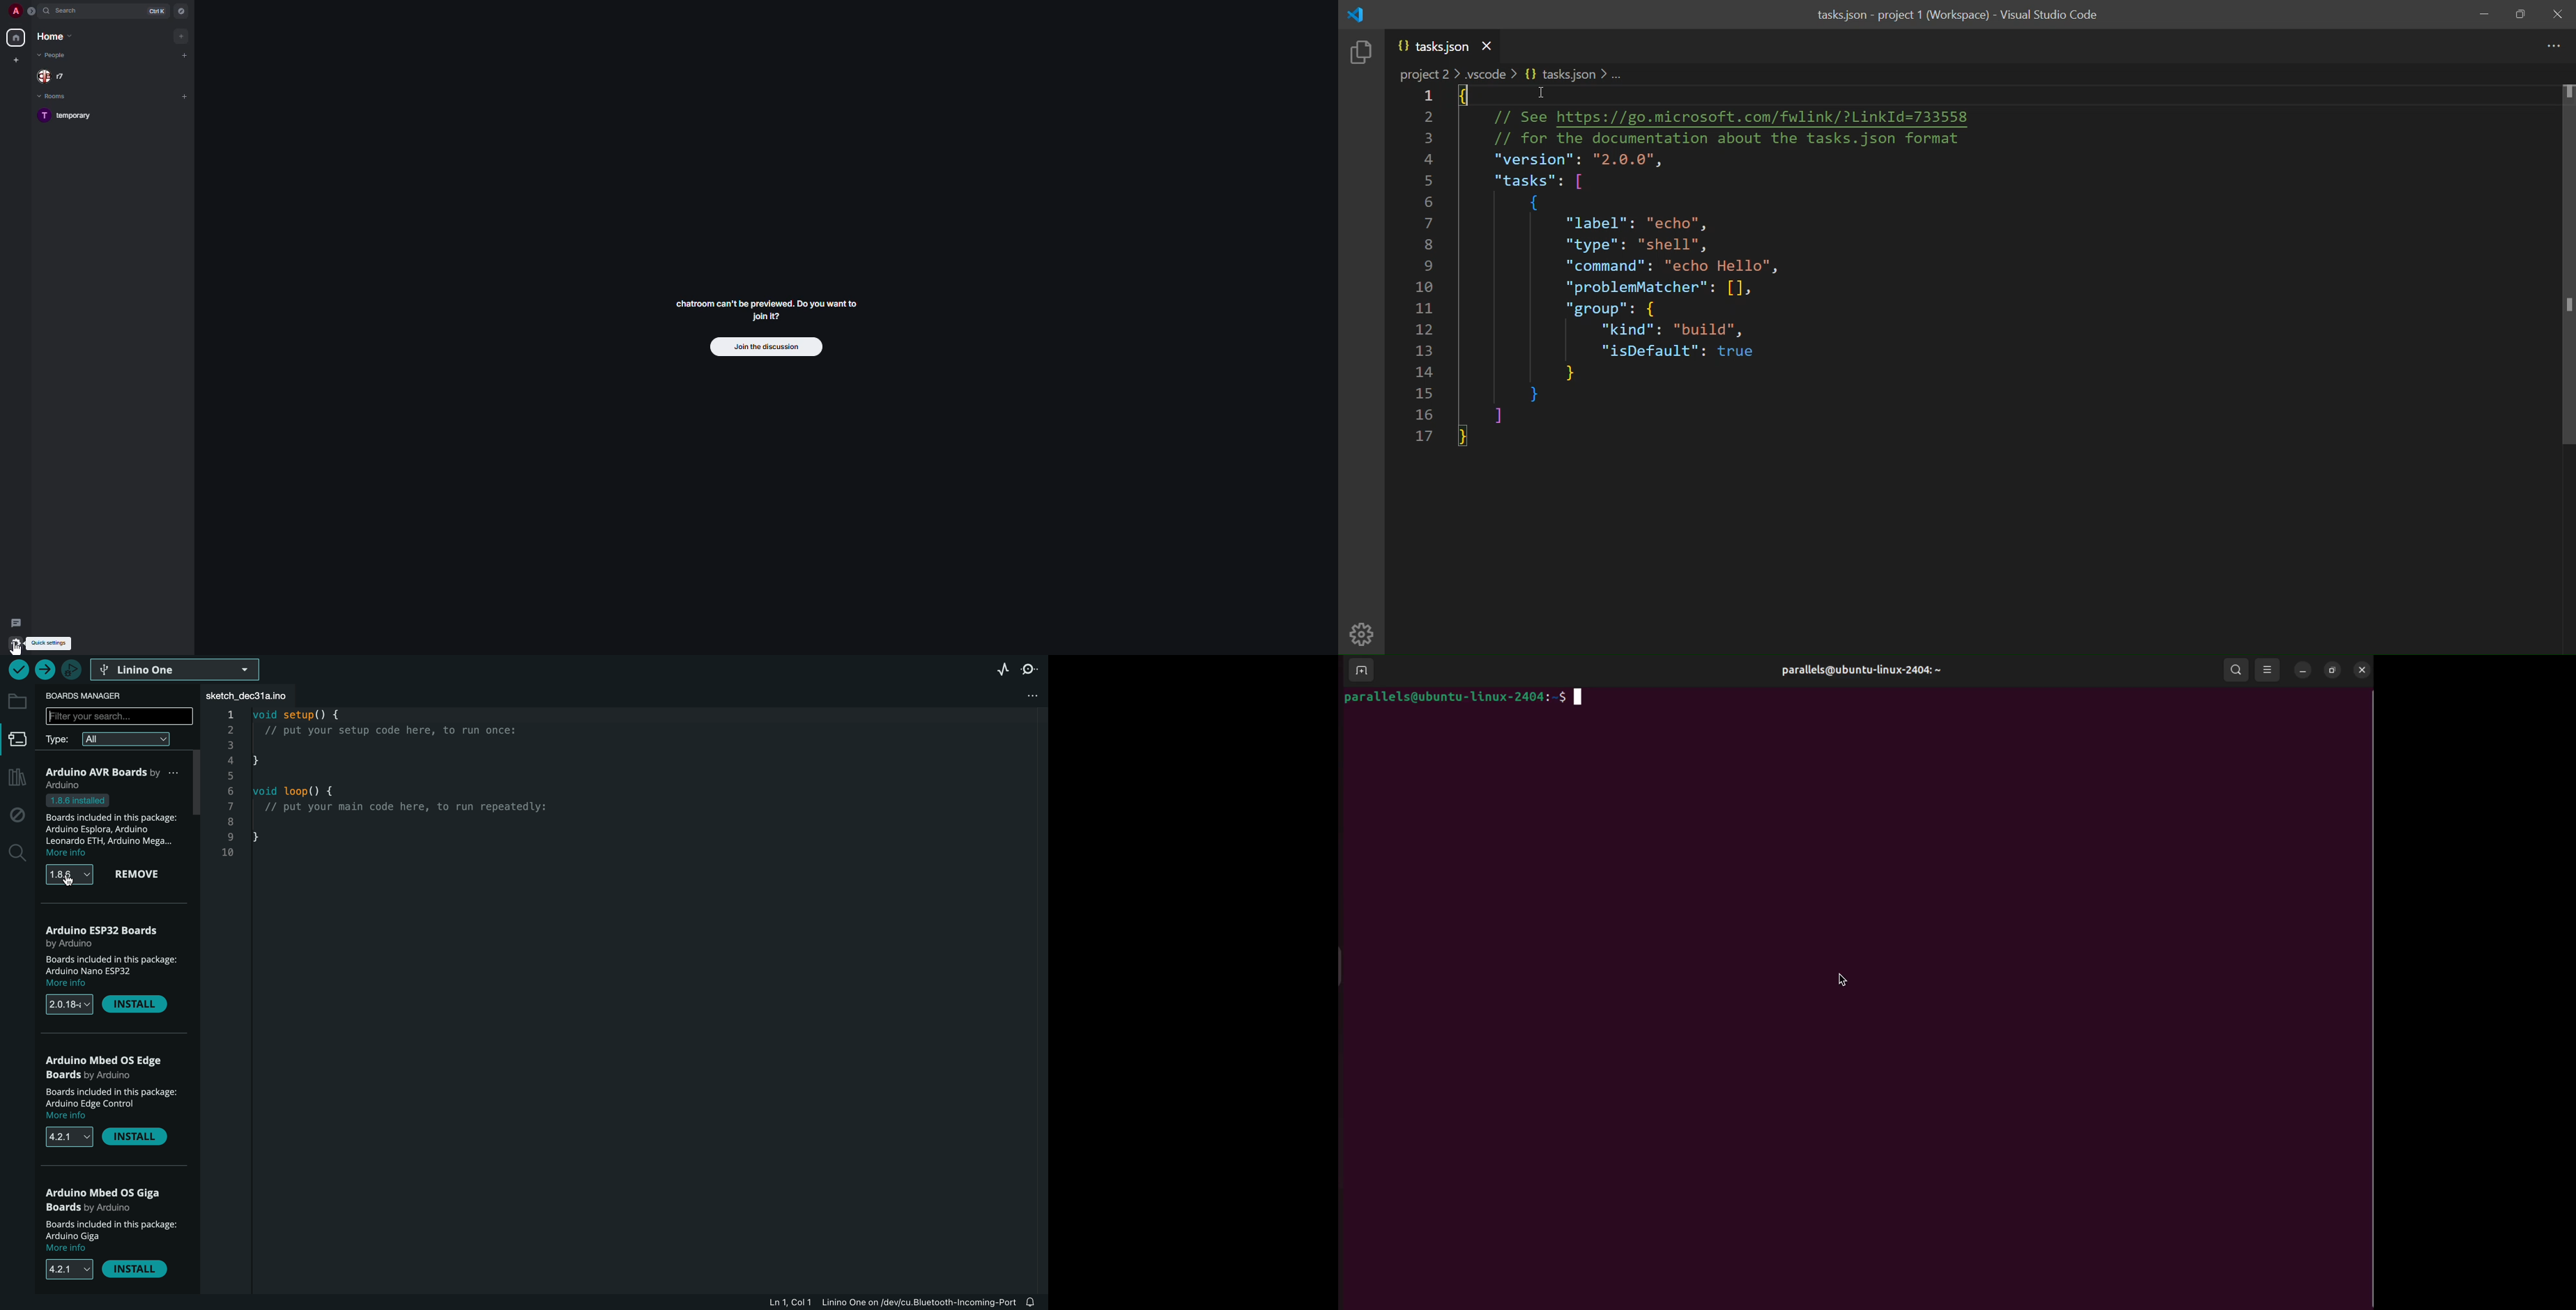 The image size is (2576, 1316). Describe the element at coordinates (226, 853) in the screenshot. I see `10` at that location.